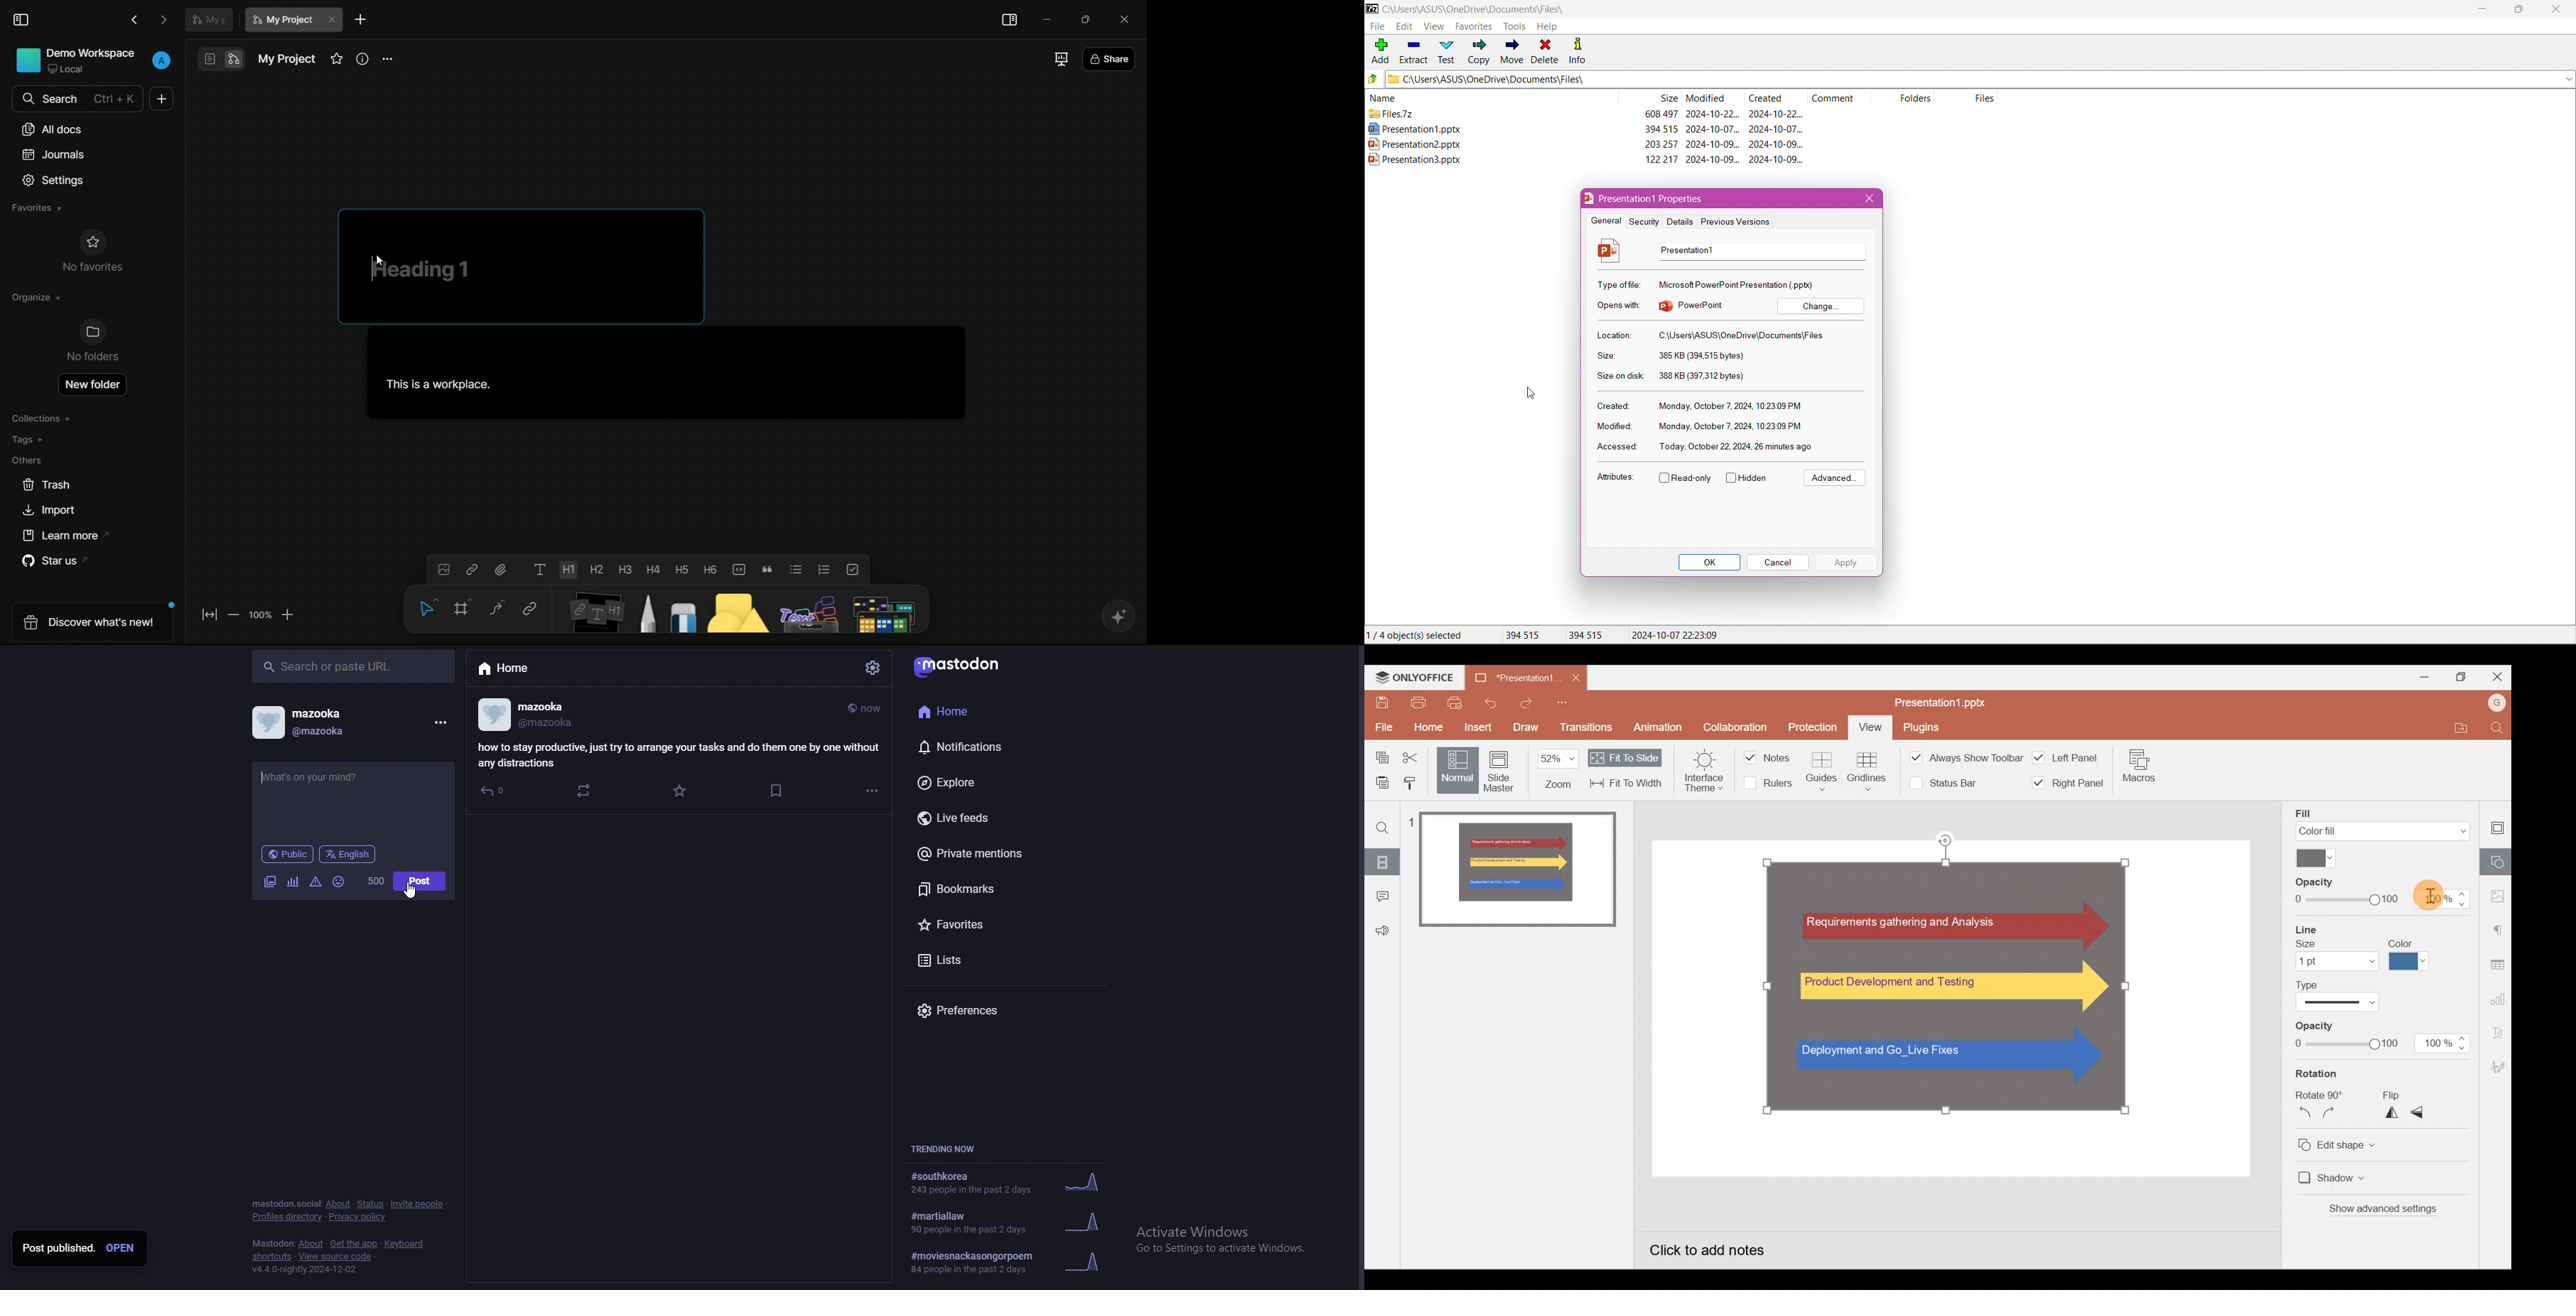 The width and height of the screenshot is (2576, 1316). I want to click on minimize, so click(1046, 19).